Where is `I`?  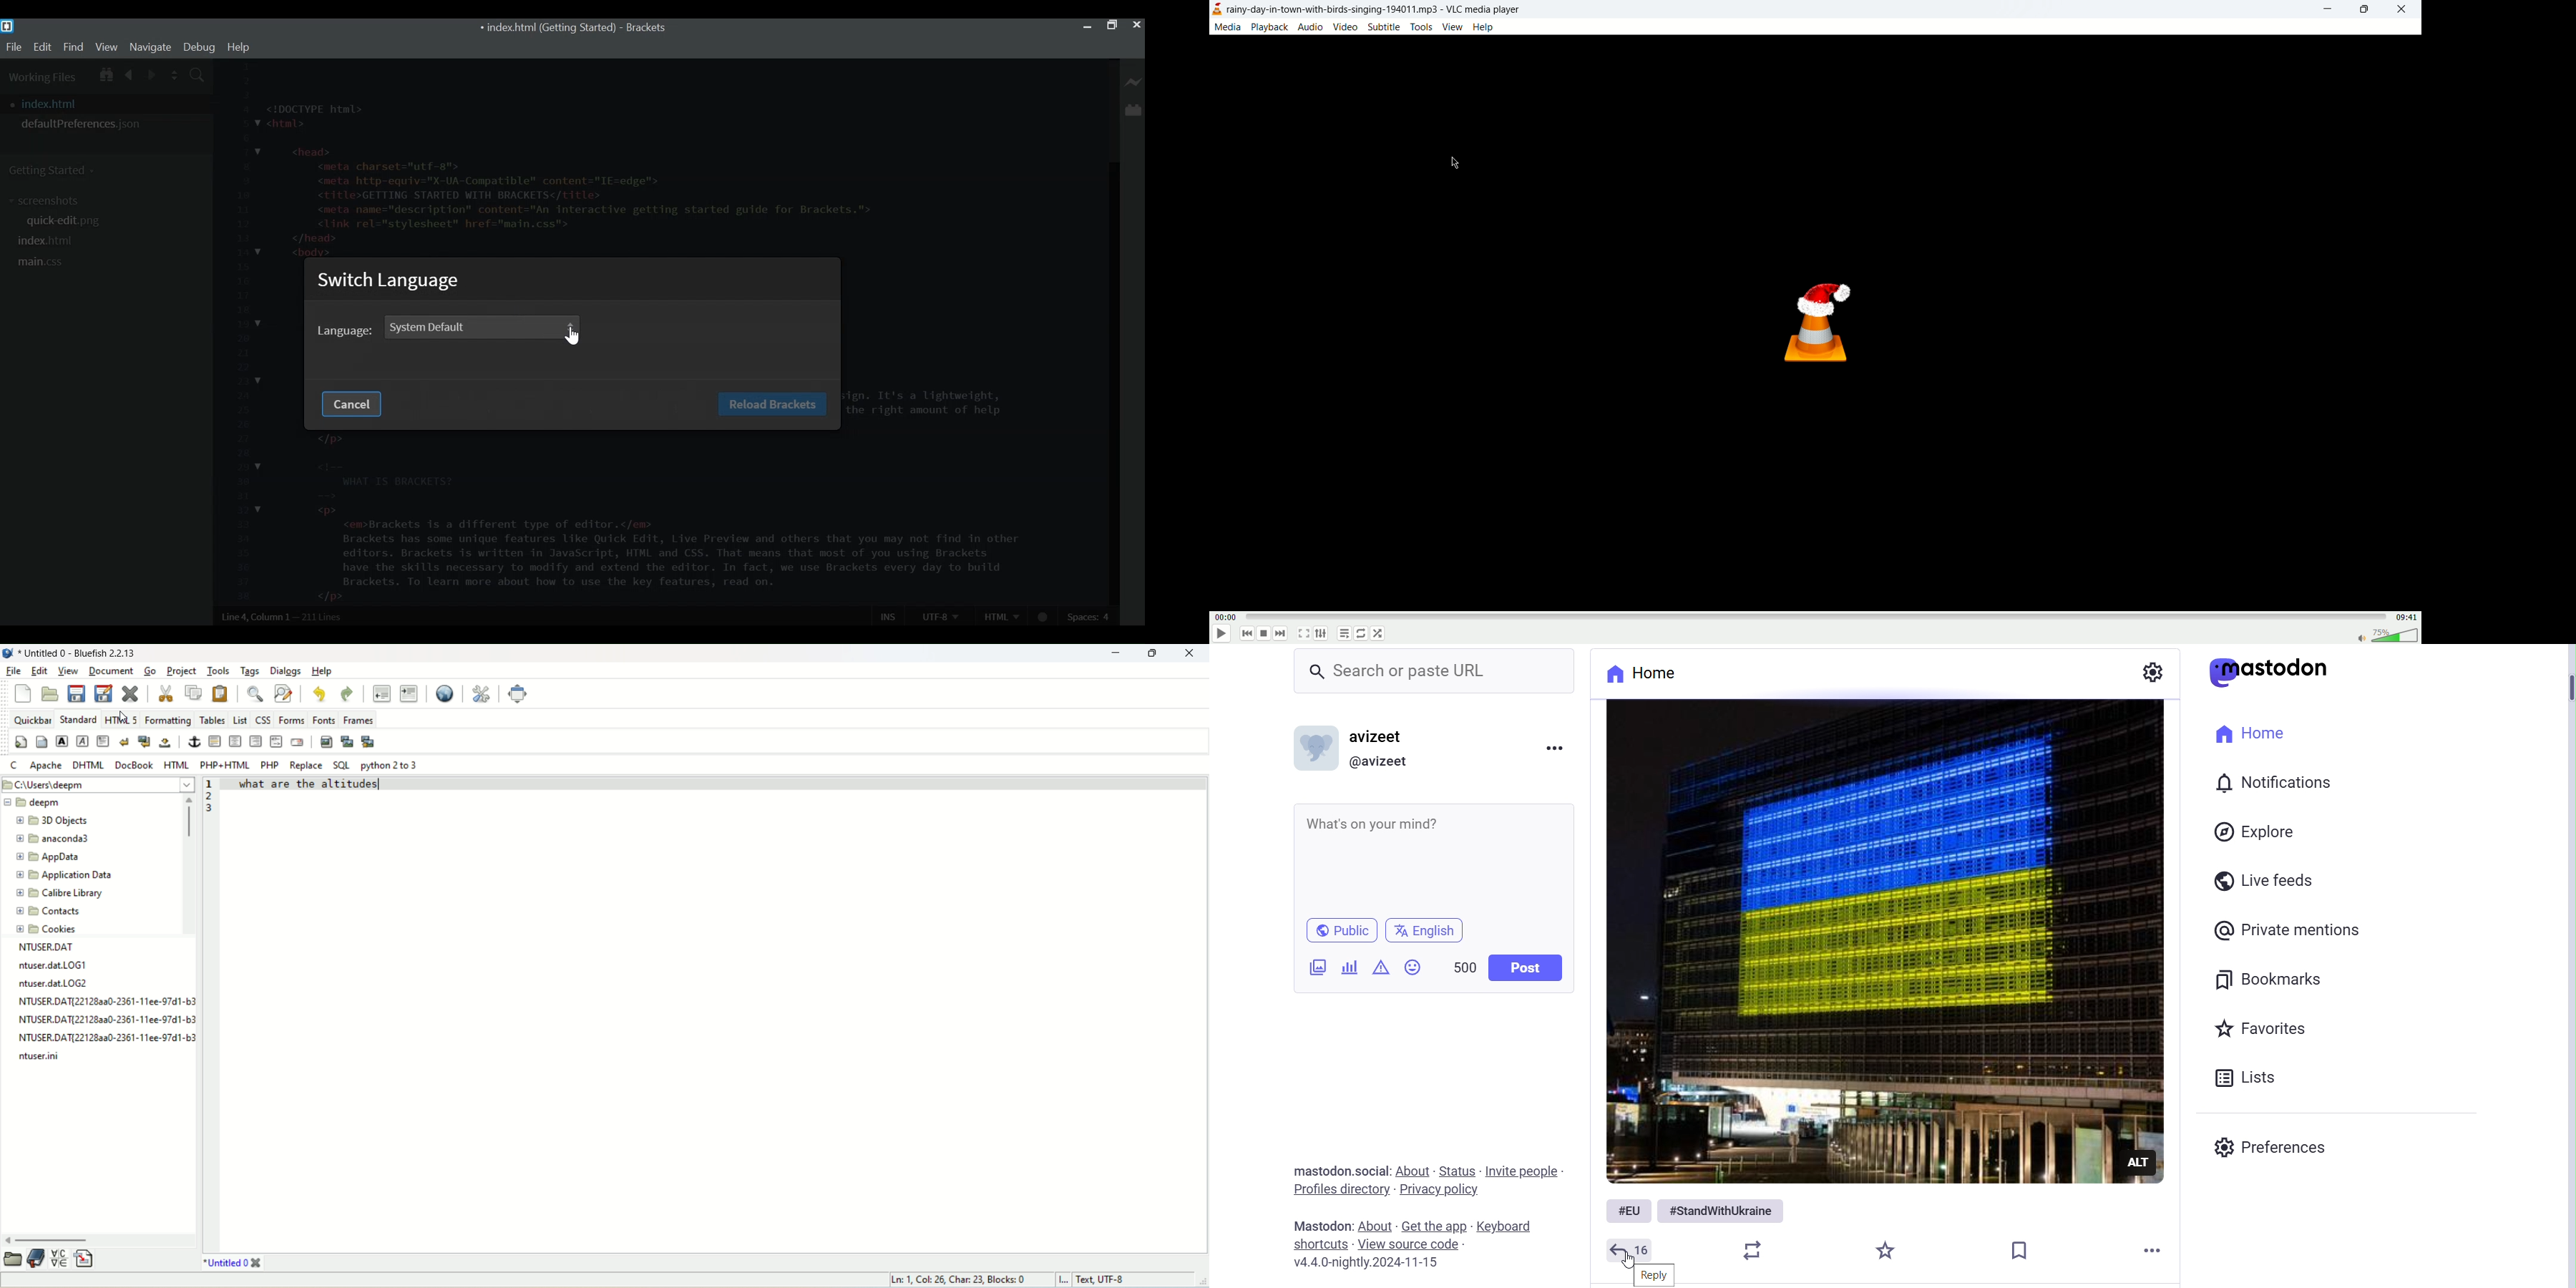
I is located at coordinates (1065, 1280).